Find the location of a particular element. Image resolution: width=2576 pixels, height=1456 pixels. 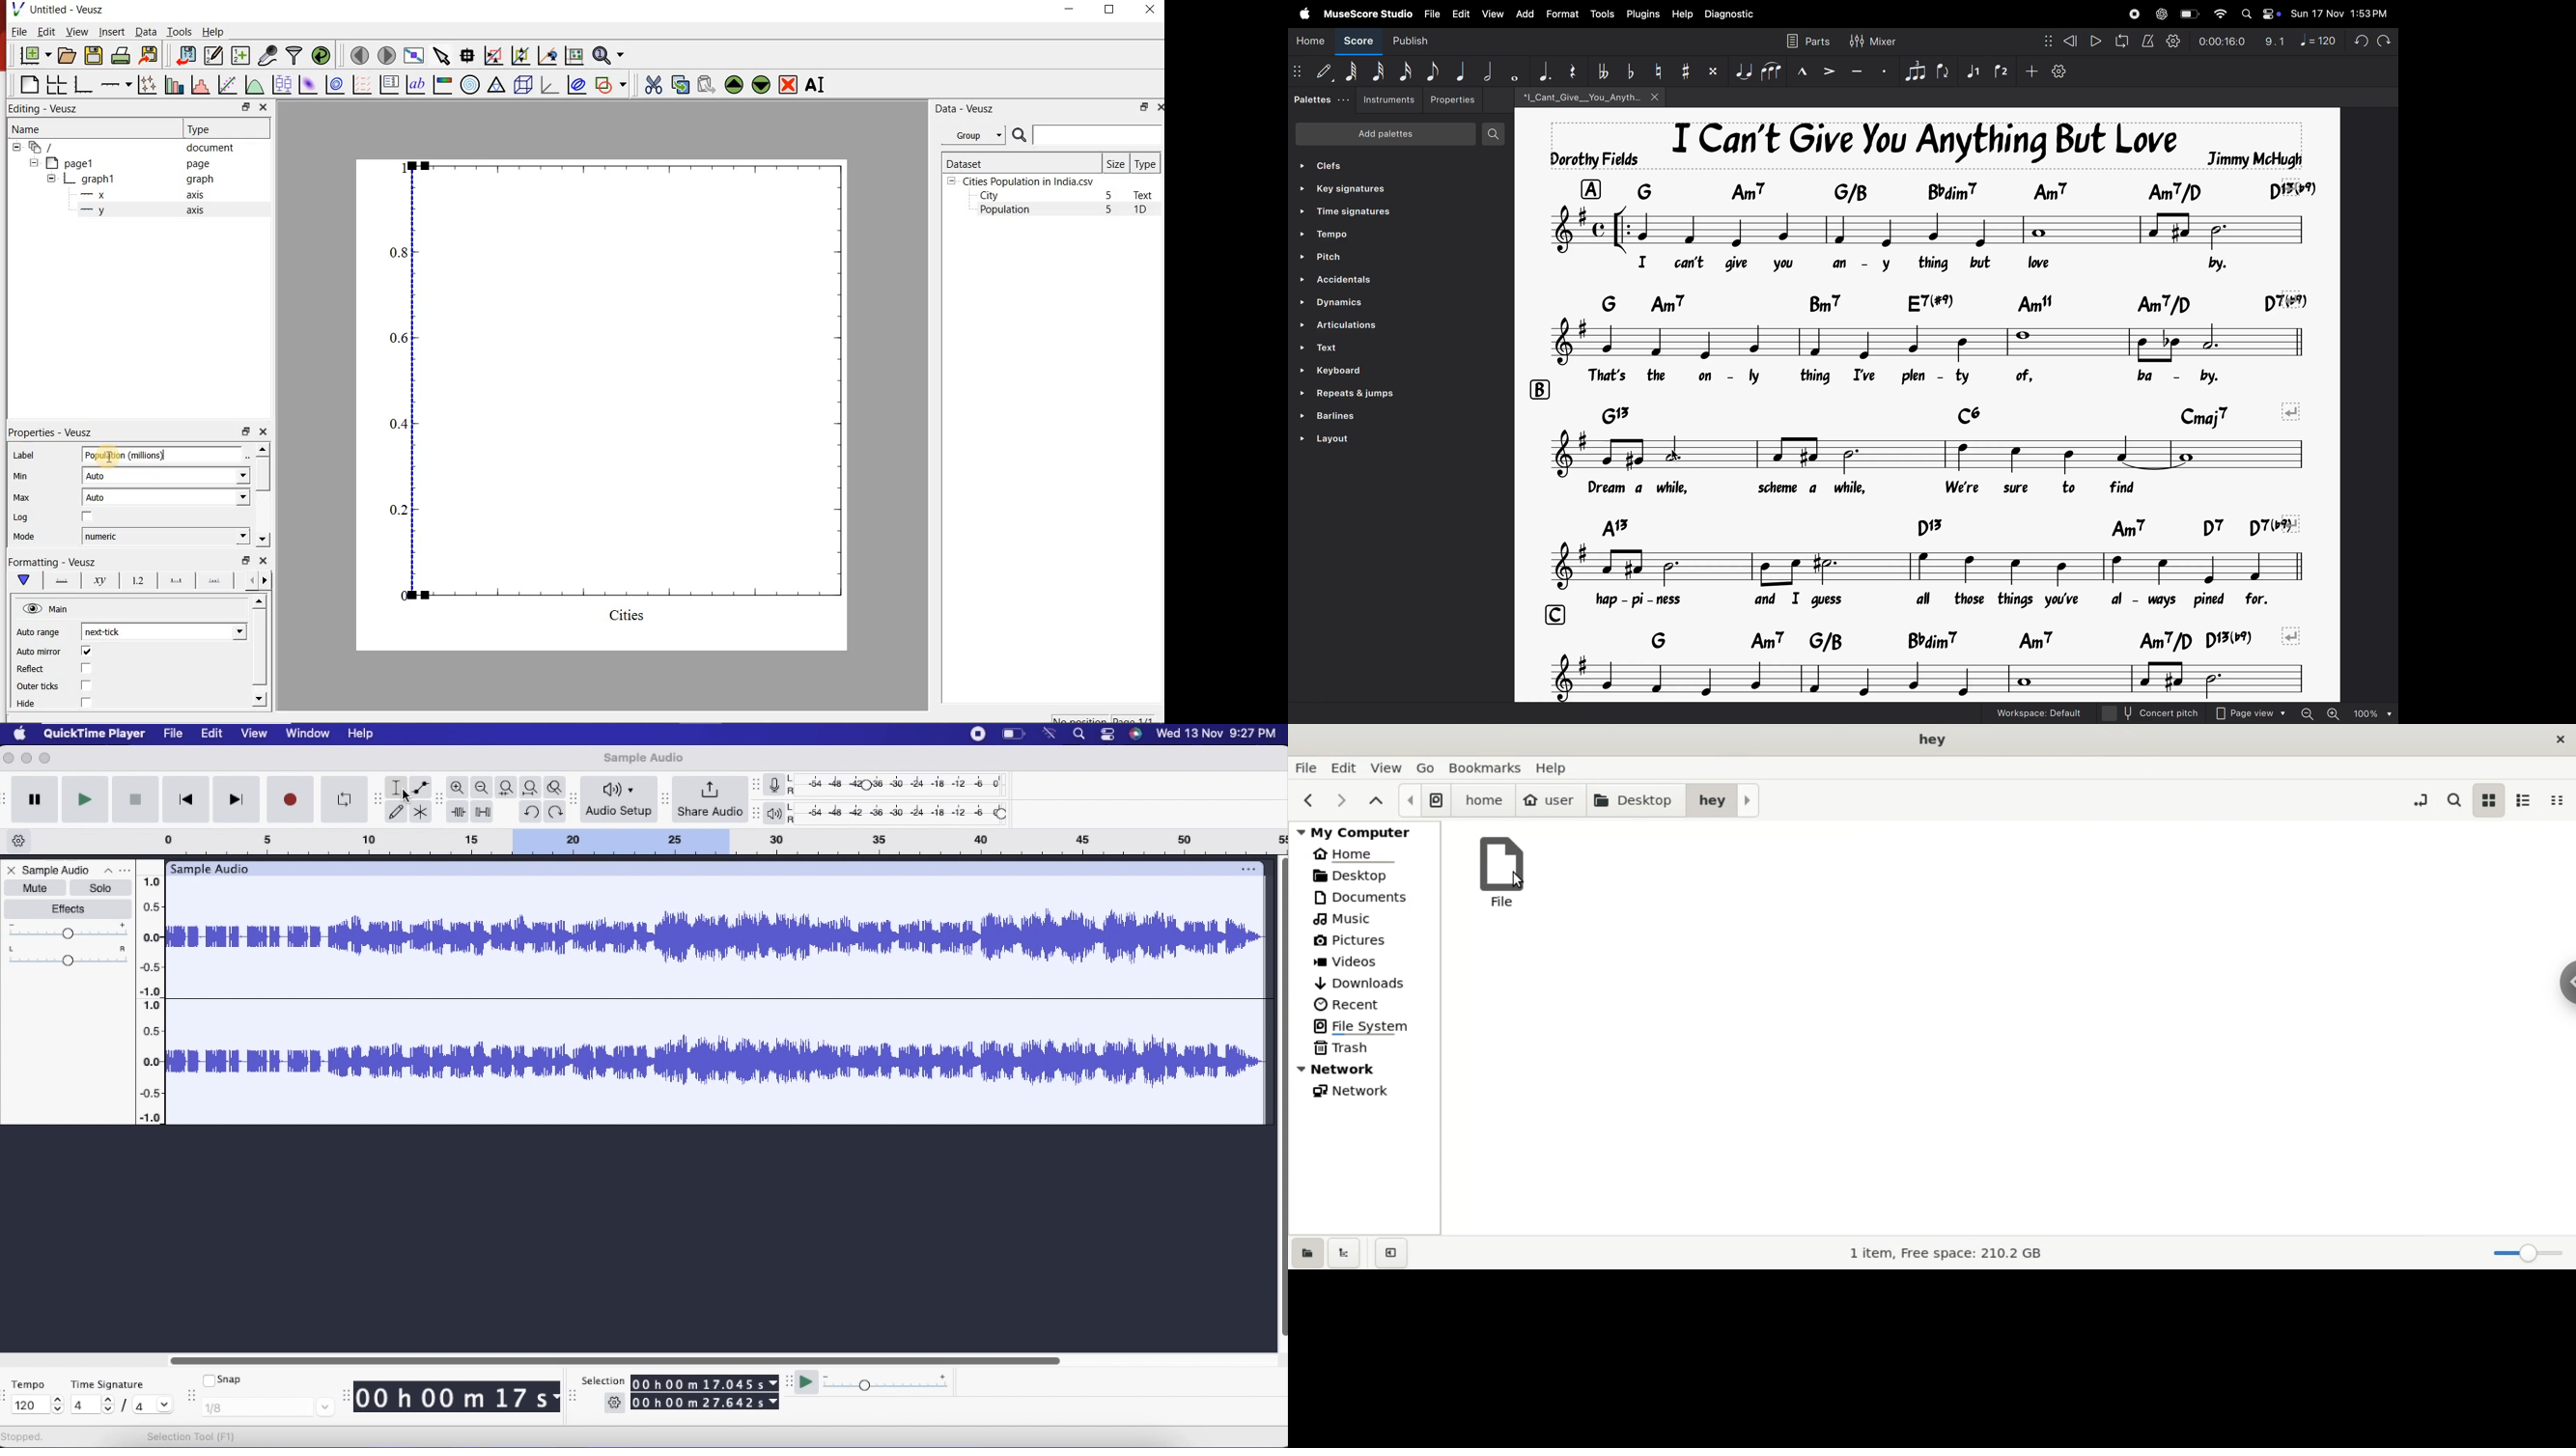

battery is located at coordinates (2191, 14).